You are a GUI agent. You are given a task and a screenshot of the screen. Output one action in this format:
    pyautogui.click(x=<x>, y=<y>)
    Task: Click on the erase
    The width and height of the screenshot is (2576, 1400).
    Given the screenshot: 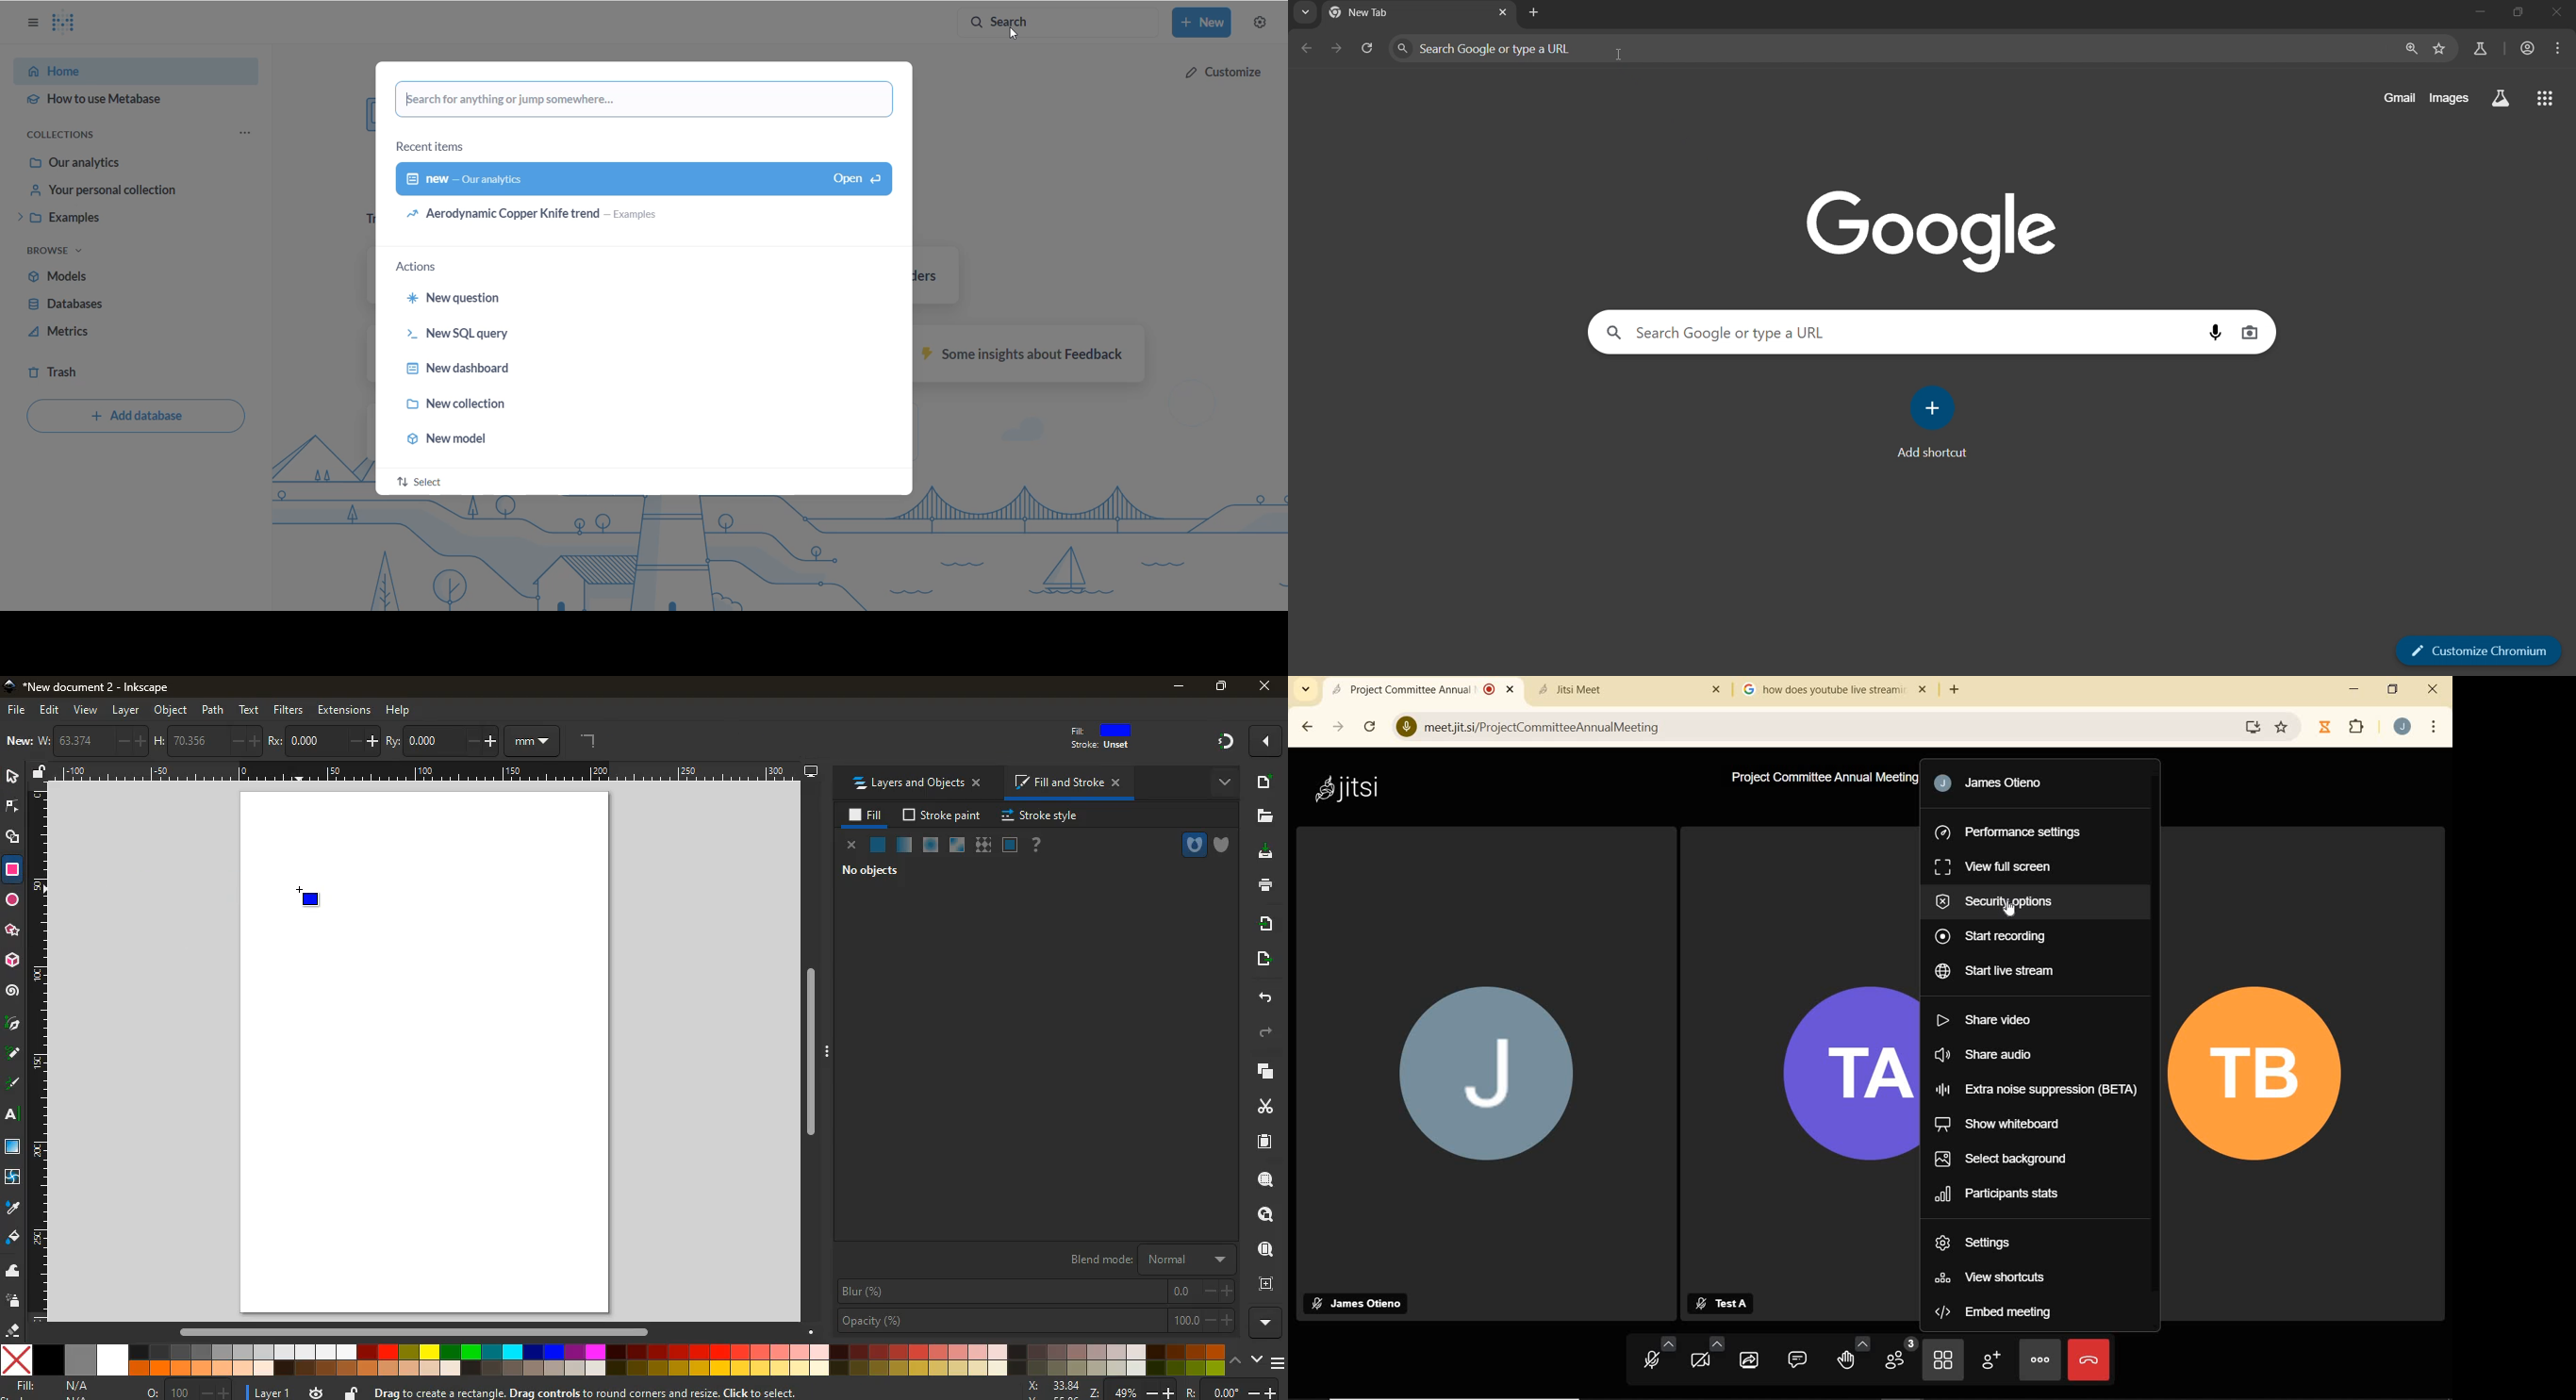 What is the action you would take?
    pyautogui.click(x=12, y=1329)
    